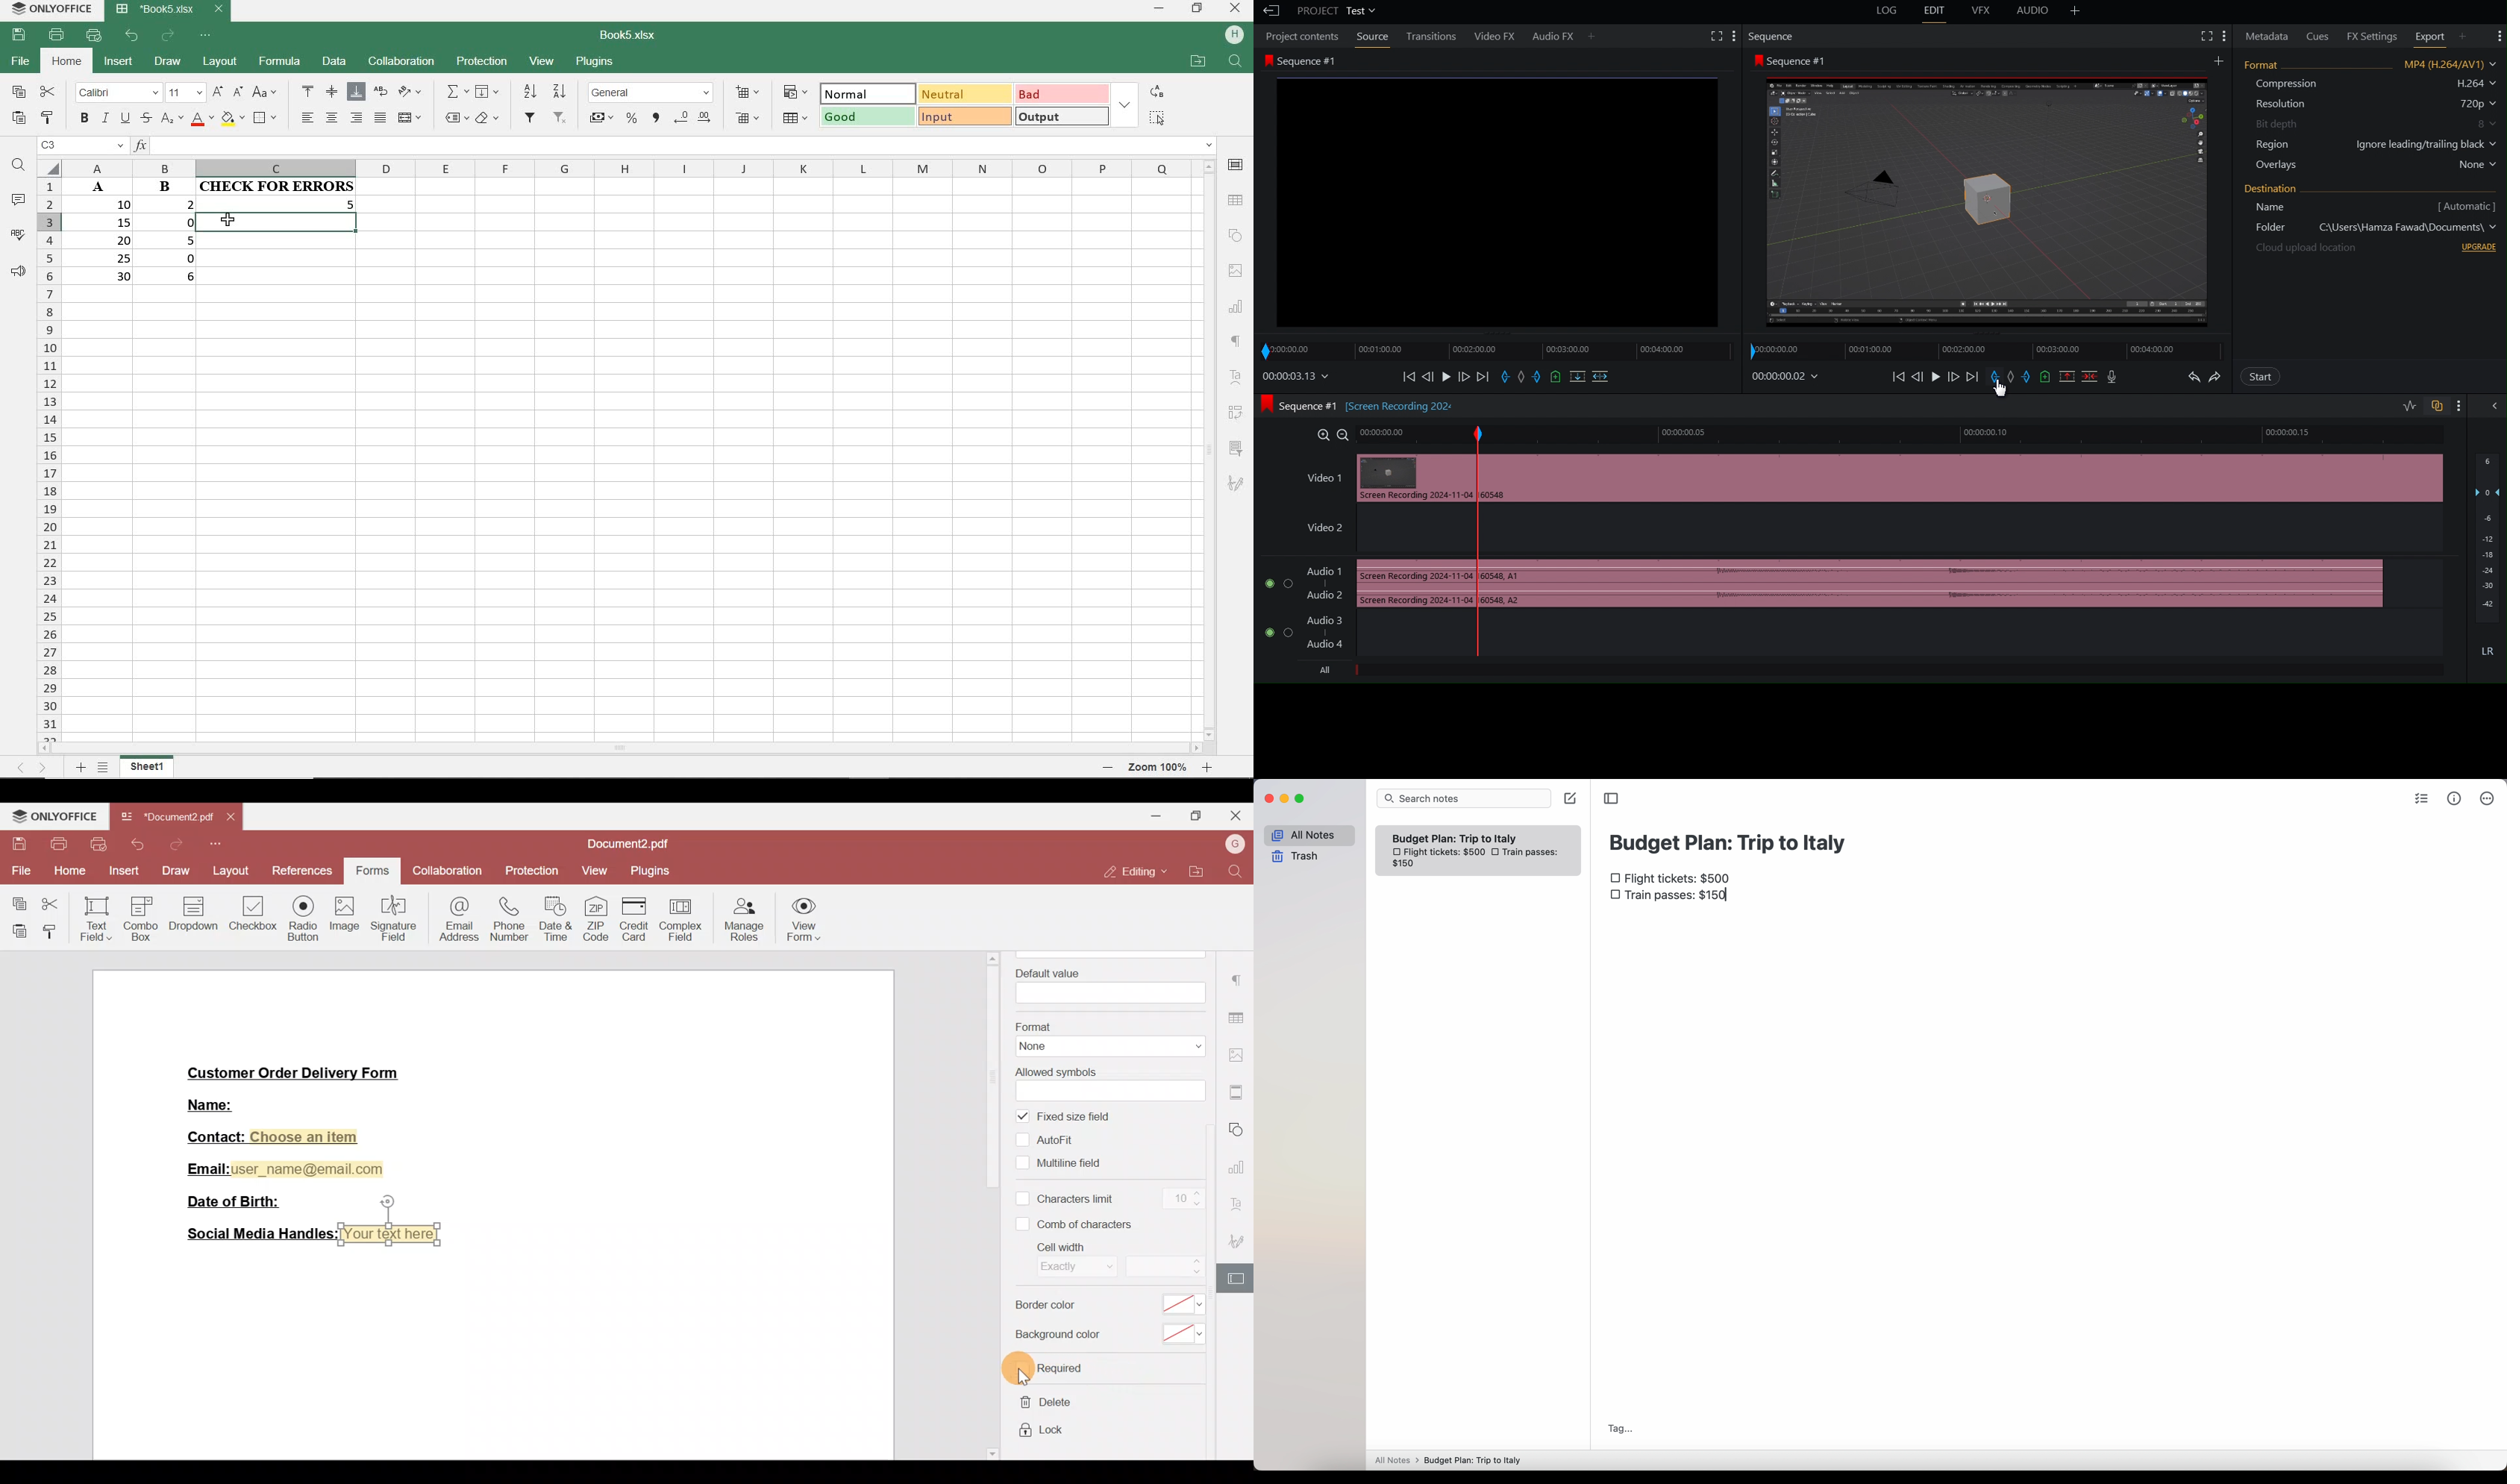  Describe the element at coordinates (374, 868) in the screenshot. I see `Forms` at that location.